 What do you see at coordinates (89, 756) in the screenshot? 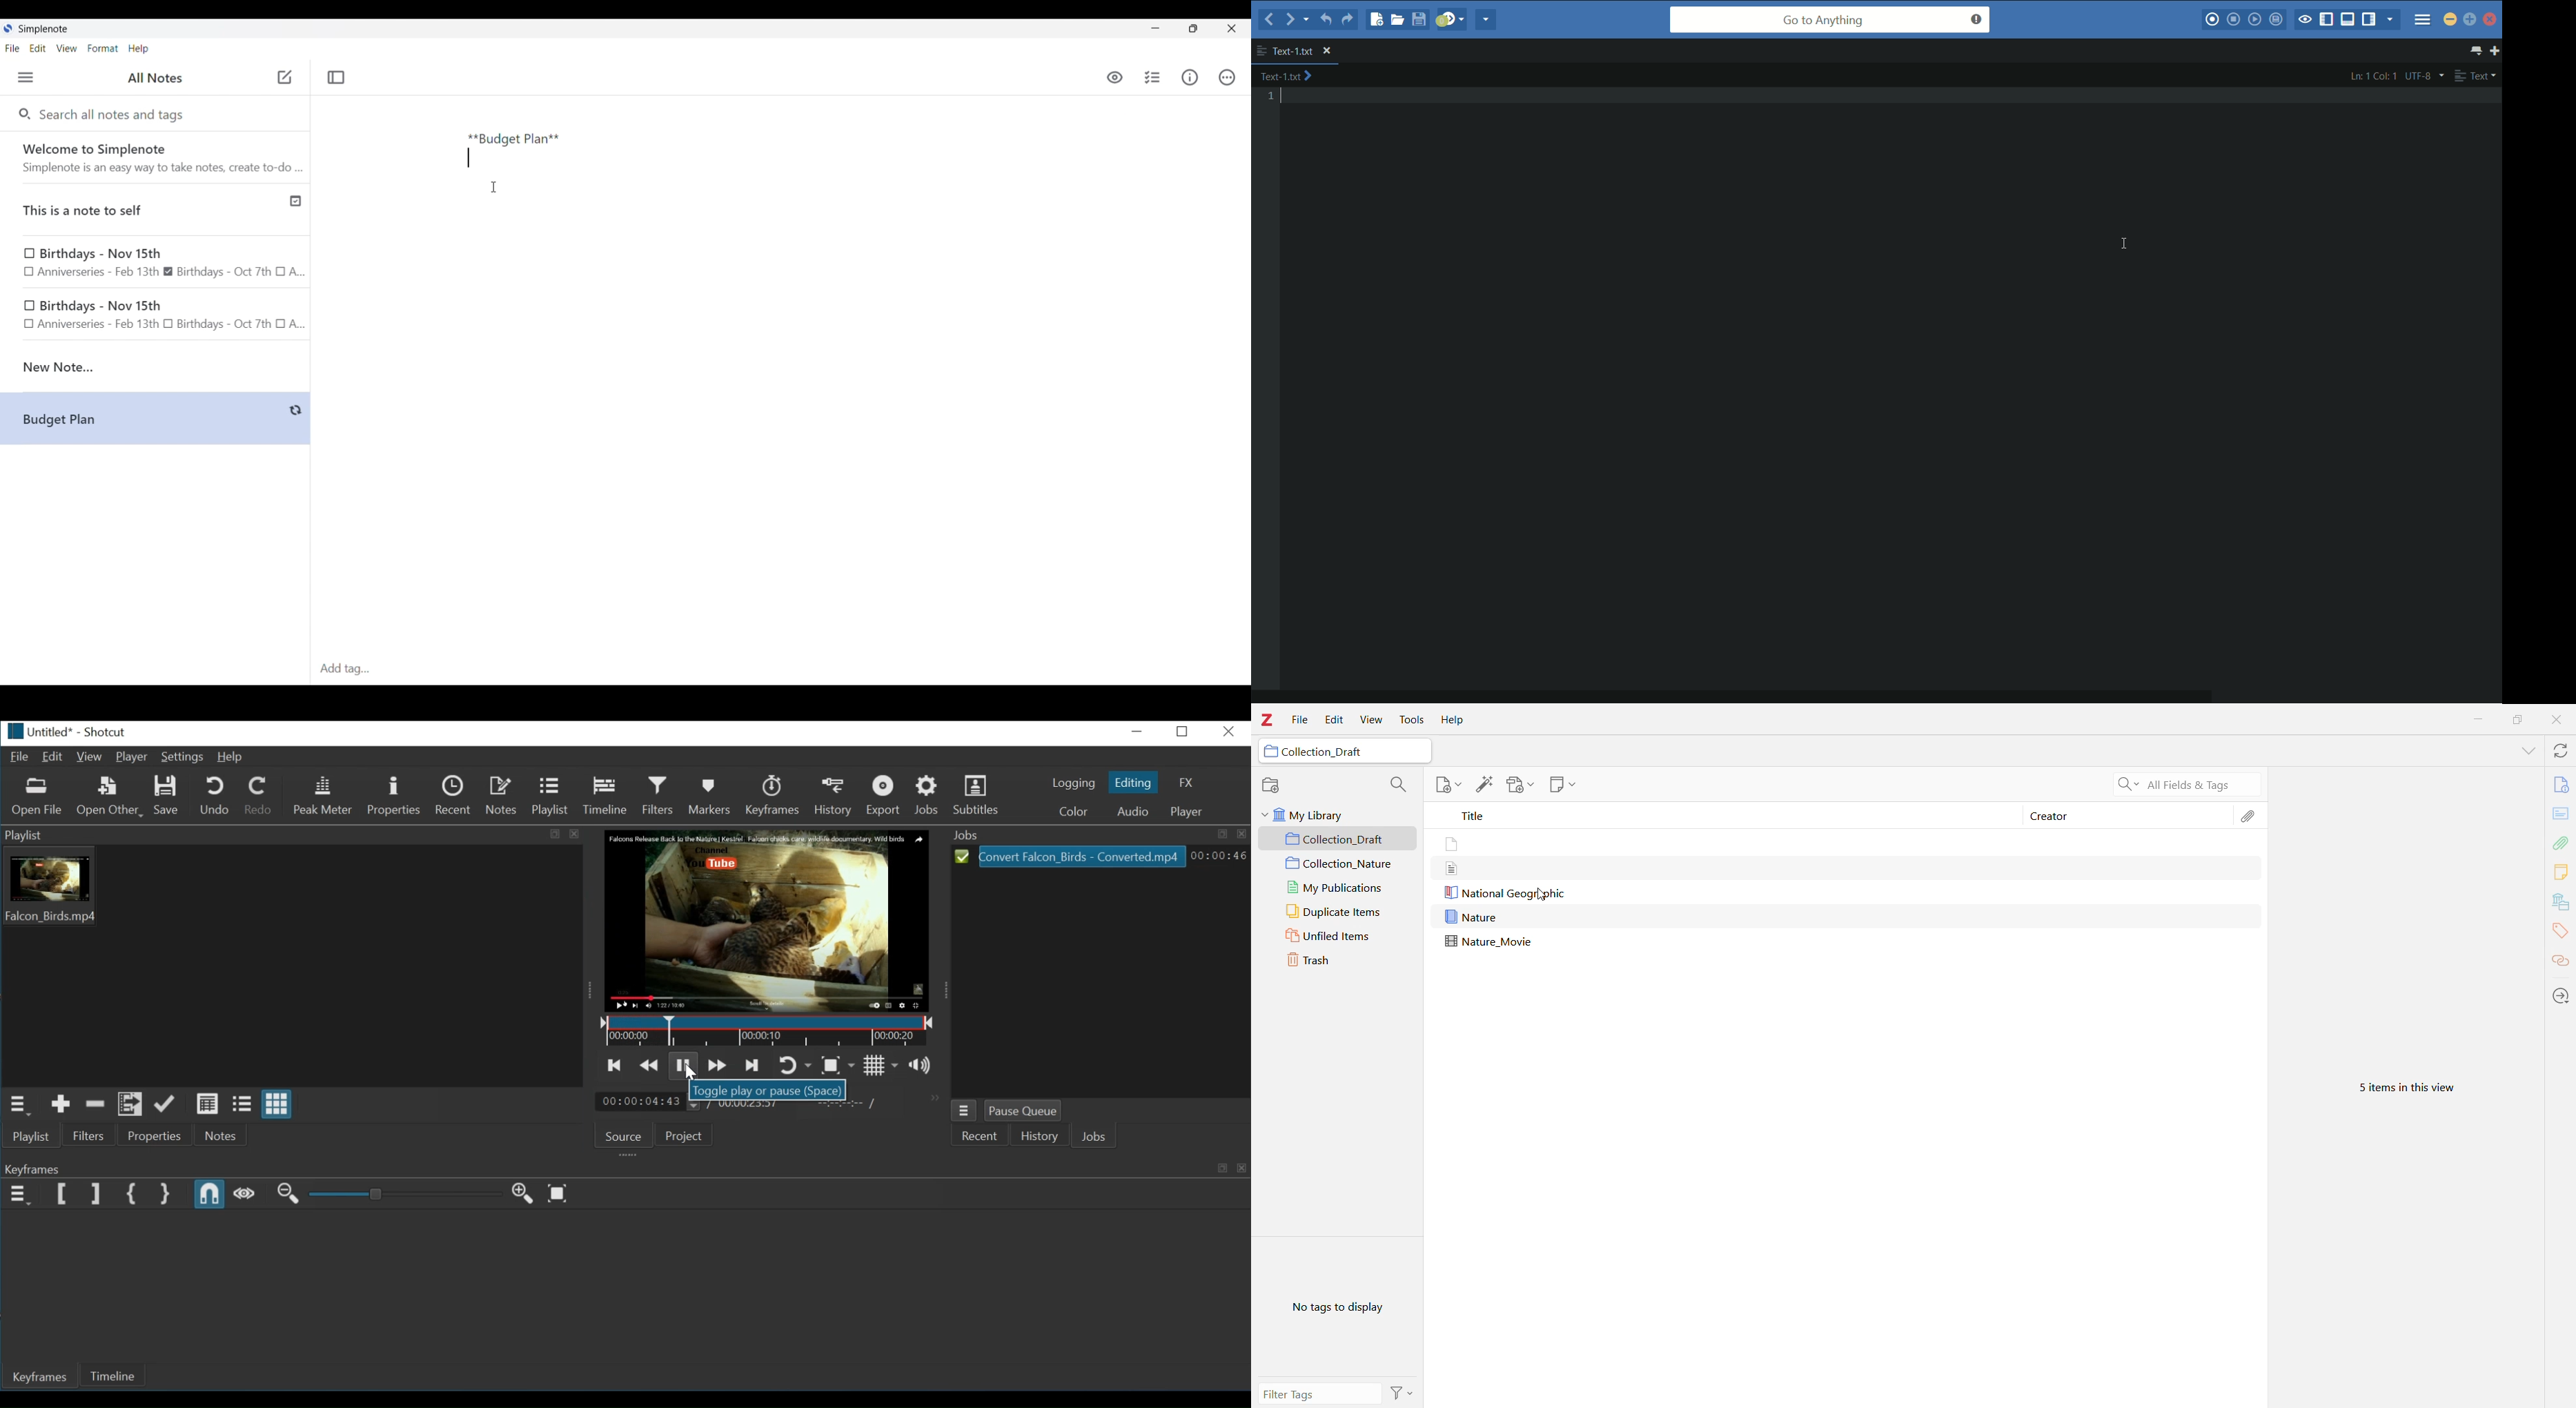
I see `View` at bounding box center [89, 756].